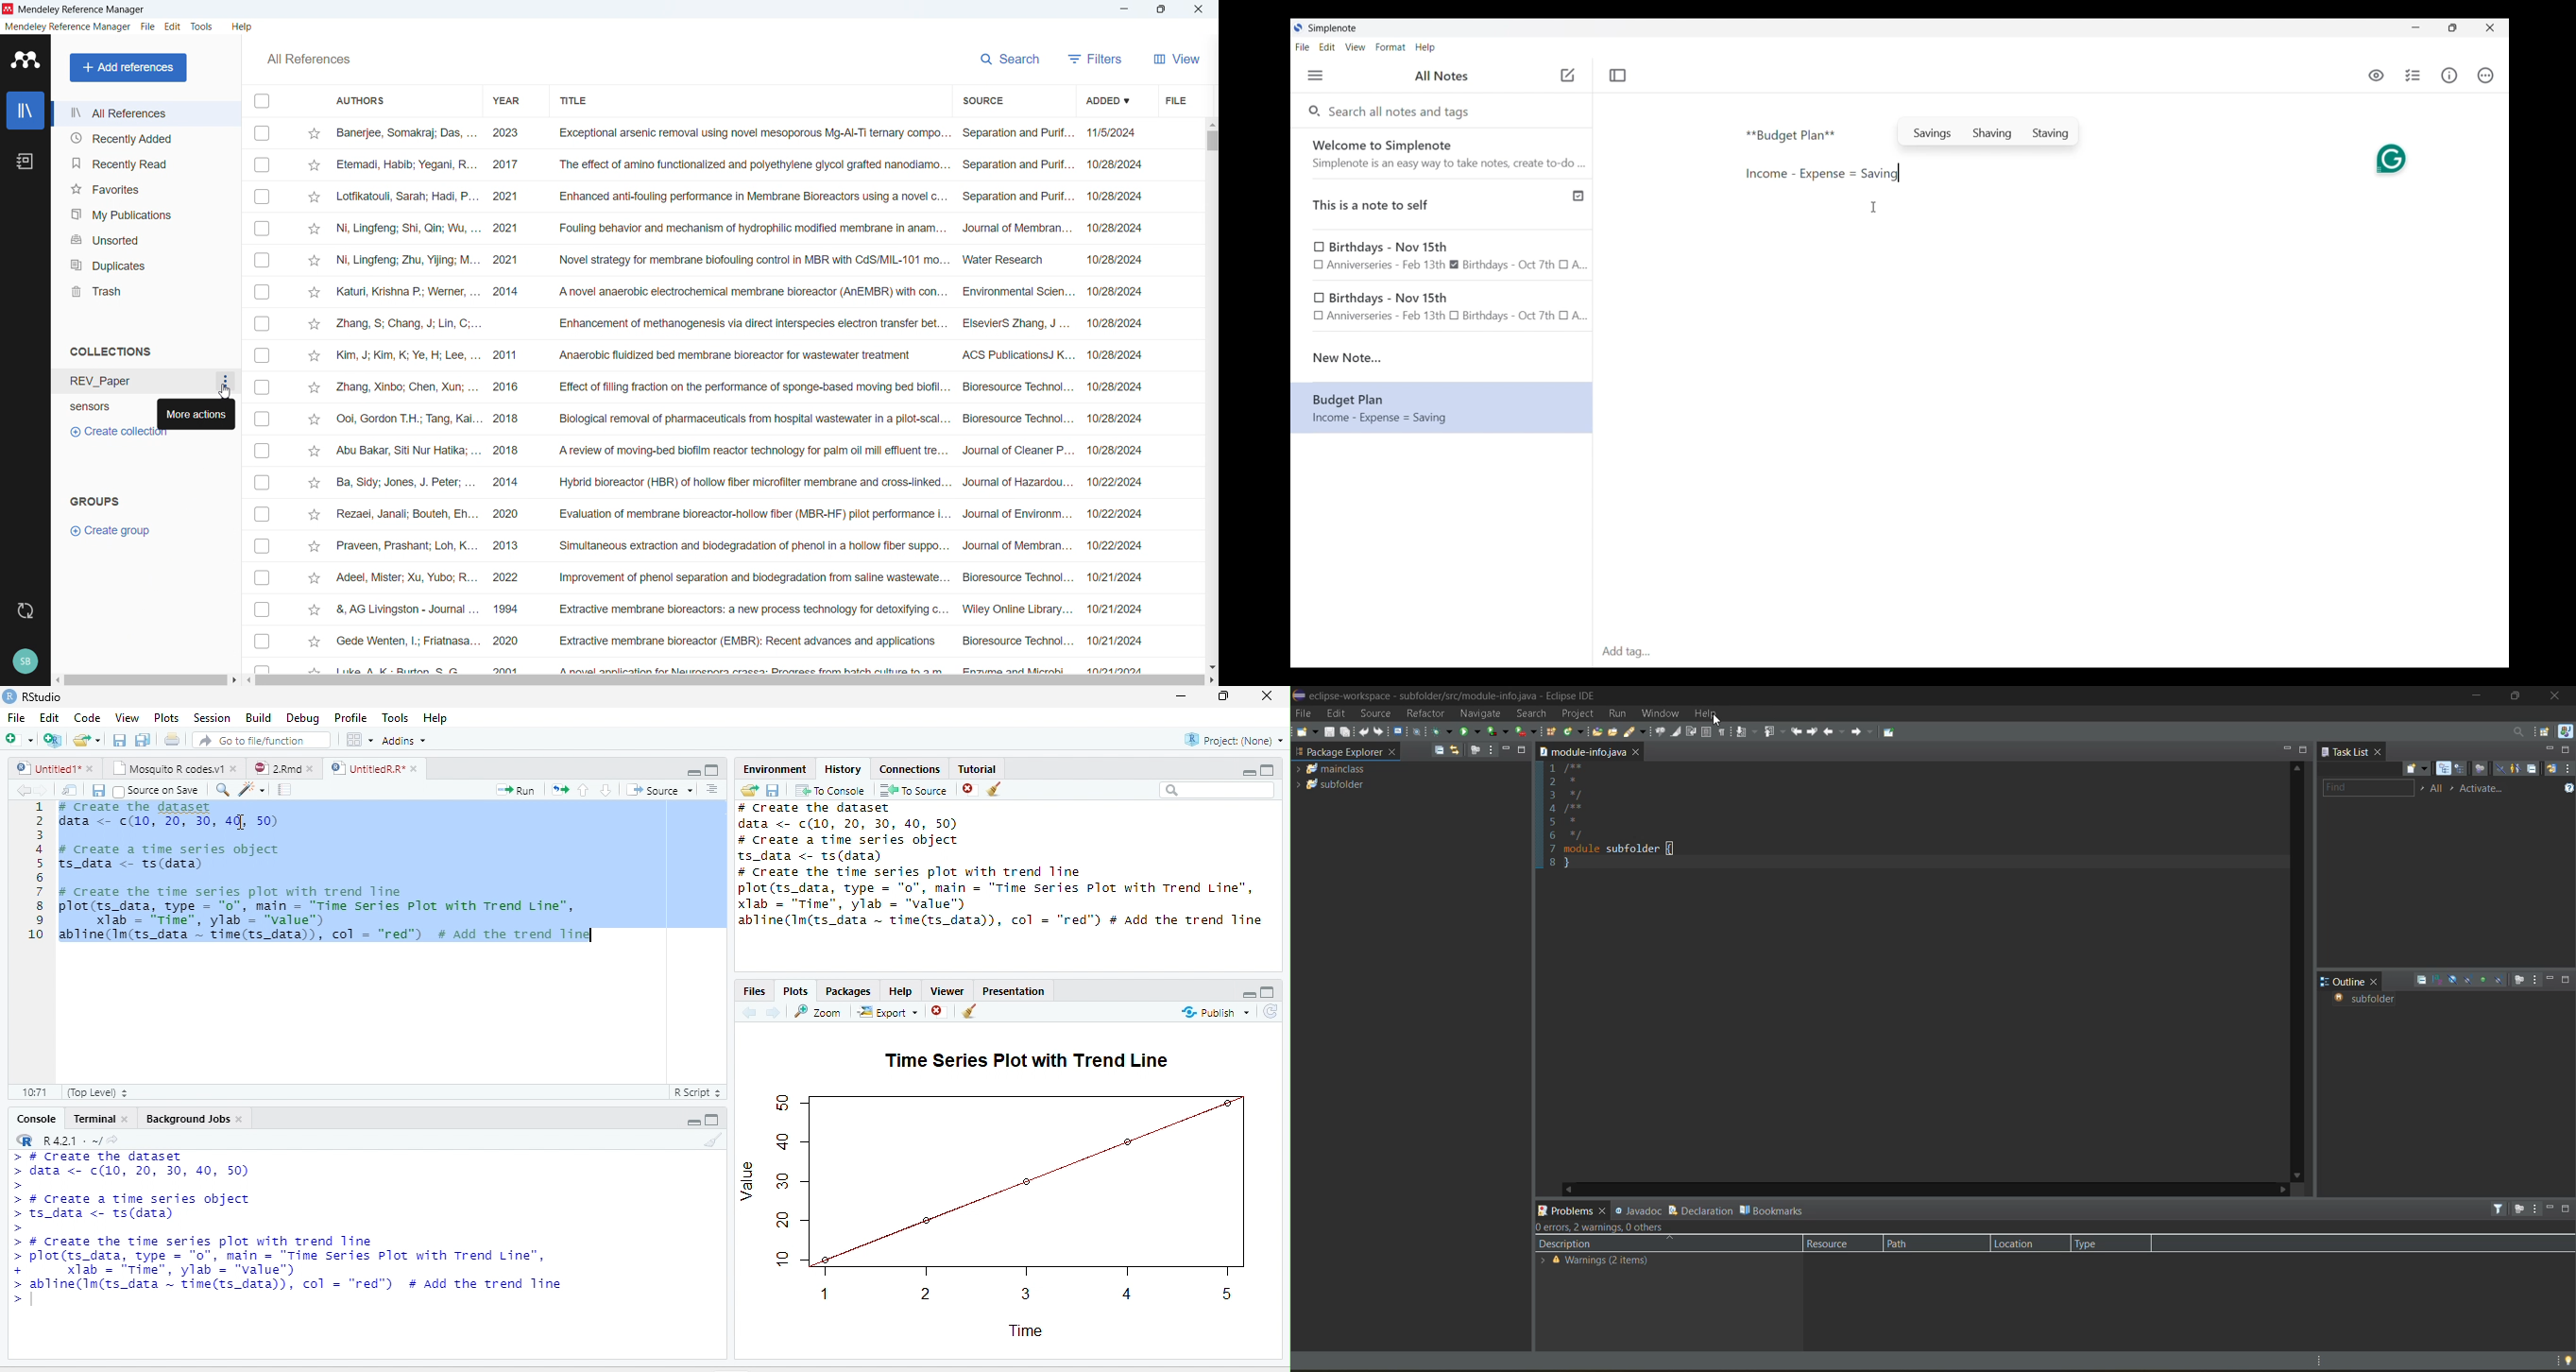 Image resolution: width=2576 pixels, height=1372 pixels. Describe the element at coordinates (2097, 1242) in the screenshot. I see `type` at that location.